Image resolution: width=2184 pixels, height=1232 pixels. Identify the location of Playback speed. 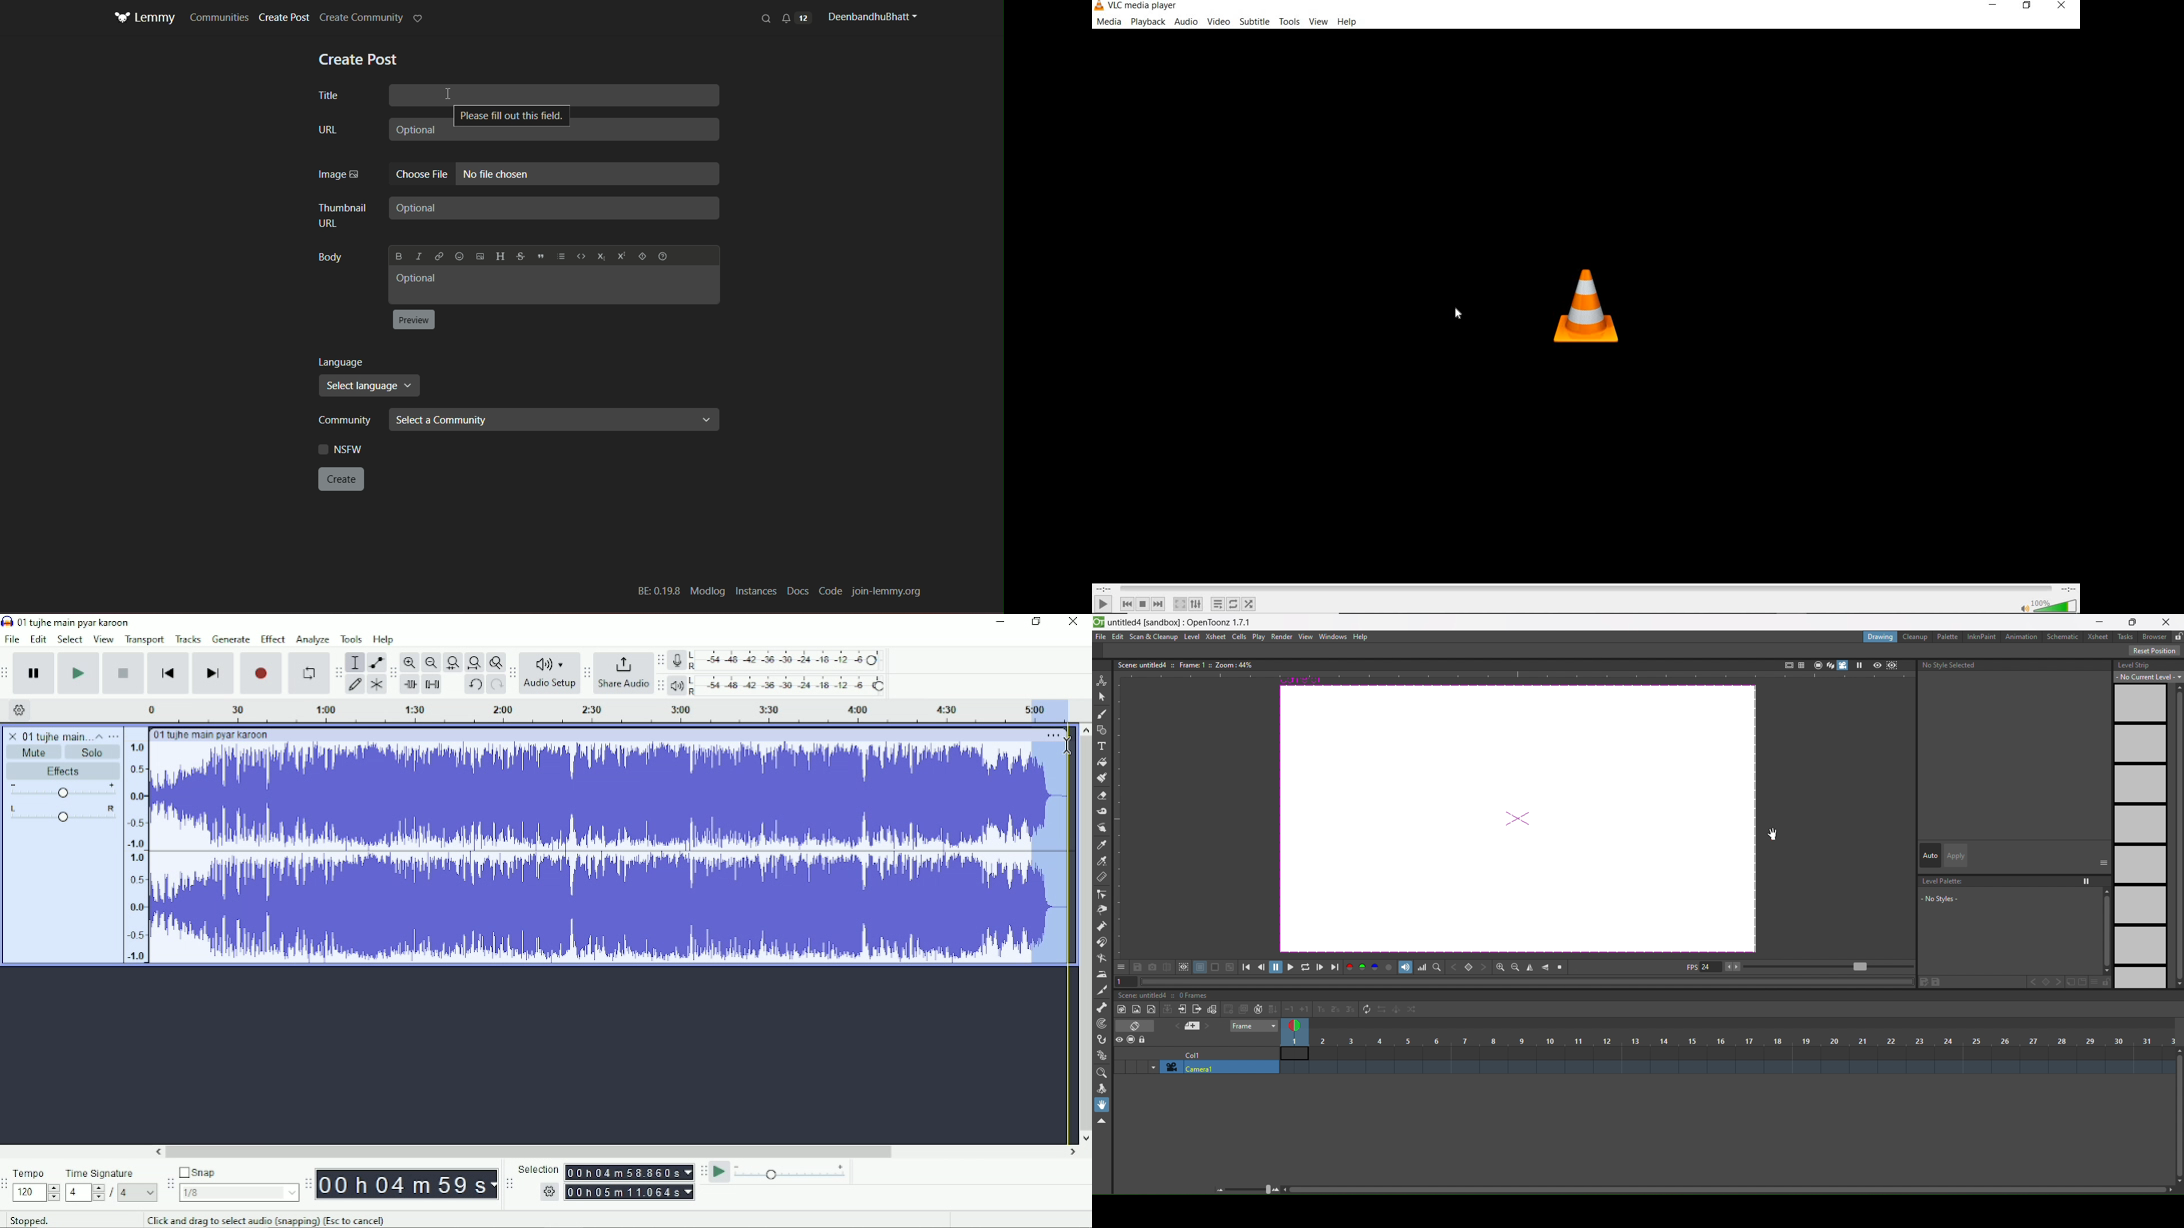
(794, 1172).